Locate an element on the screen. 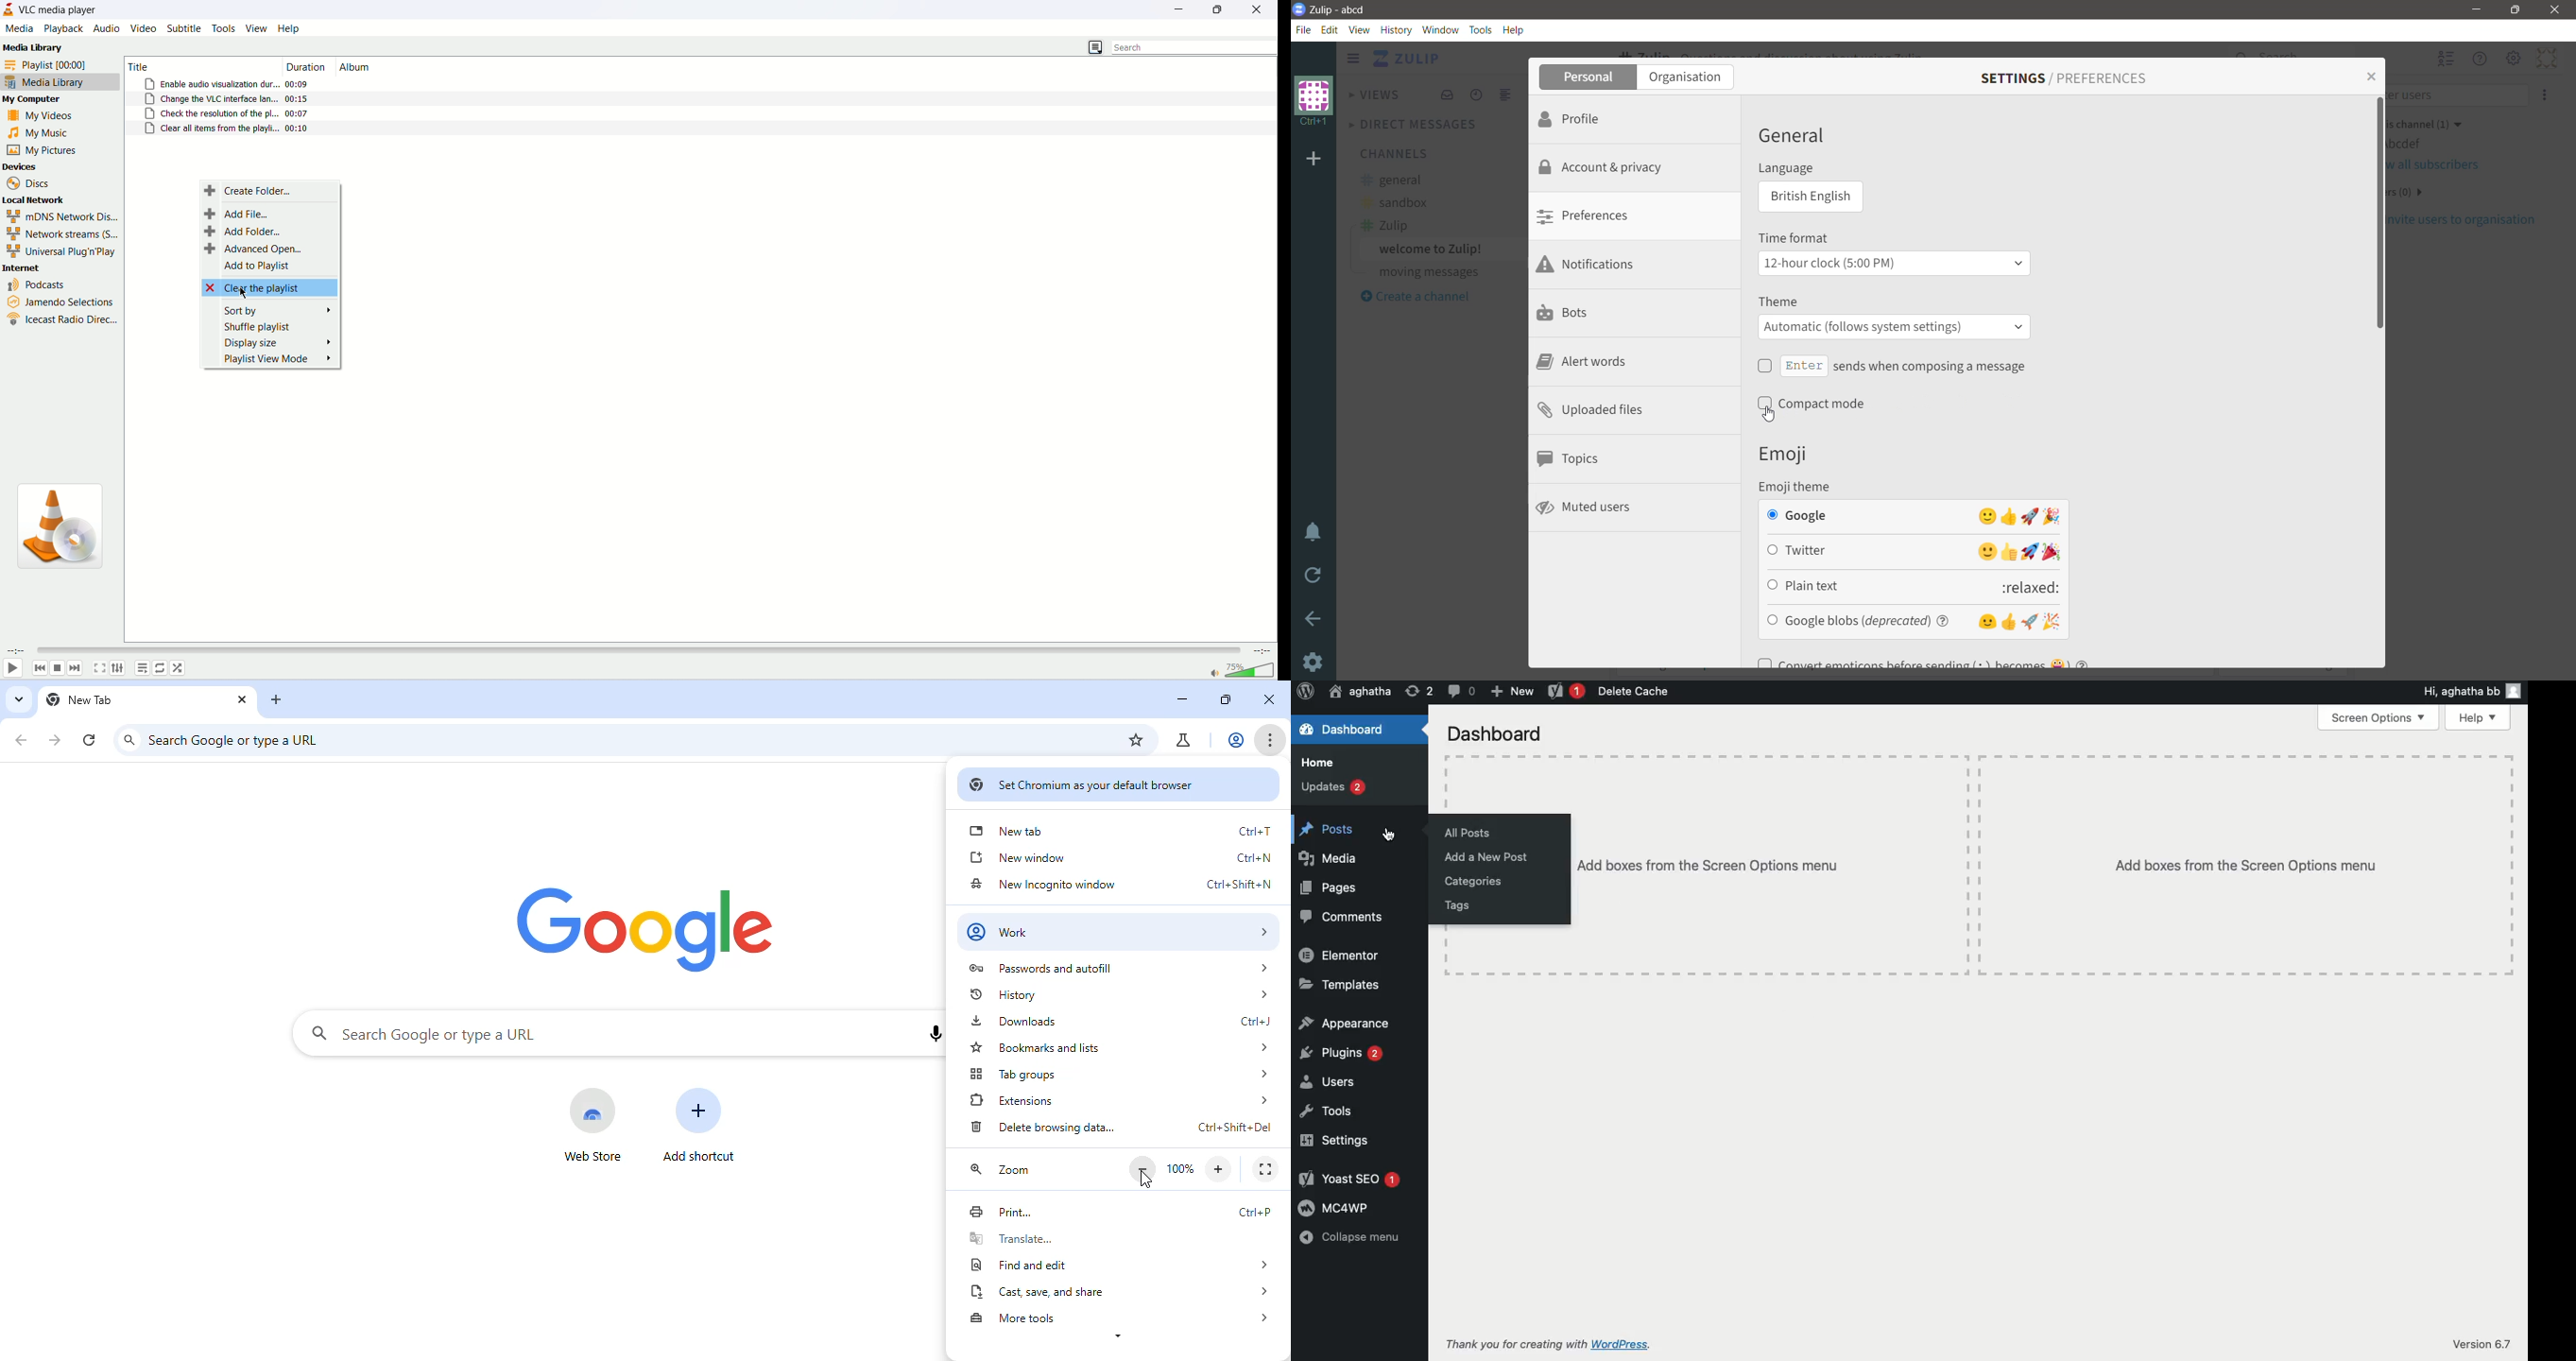 The width and height of the screenshot is (2576, 1372). Topics is located at coordinates (1571, 460).